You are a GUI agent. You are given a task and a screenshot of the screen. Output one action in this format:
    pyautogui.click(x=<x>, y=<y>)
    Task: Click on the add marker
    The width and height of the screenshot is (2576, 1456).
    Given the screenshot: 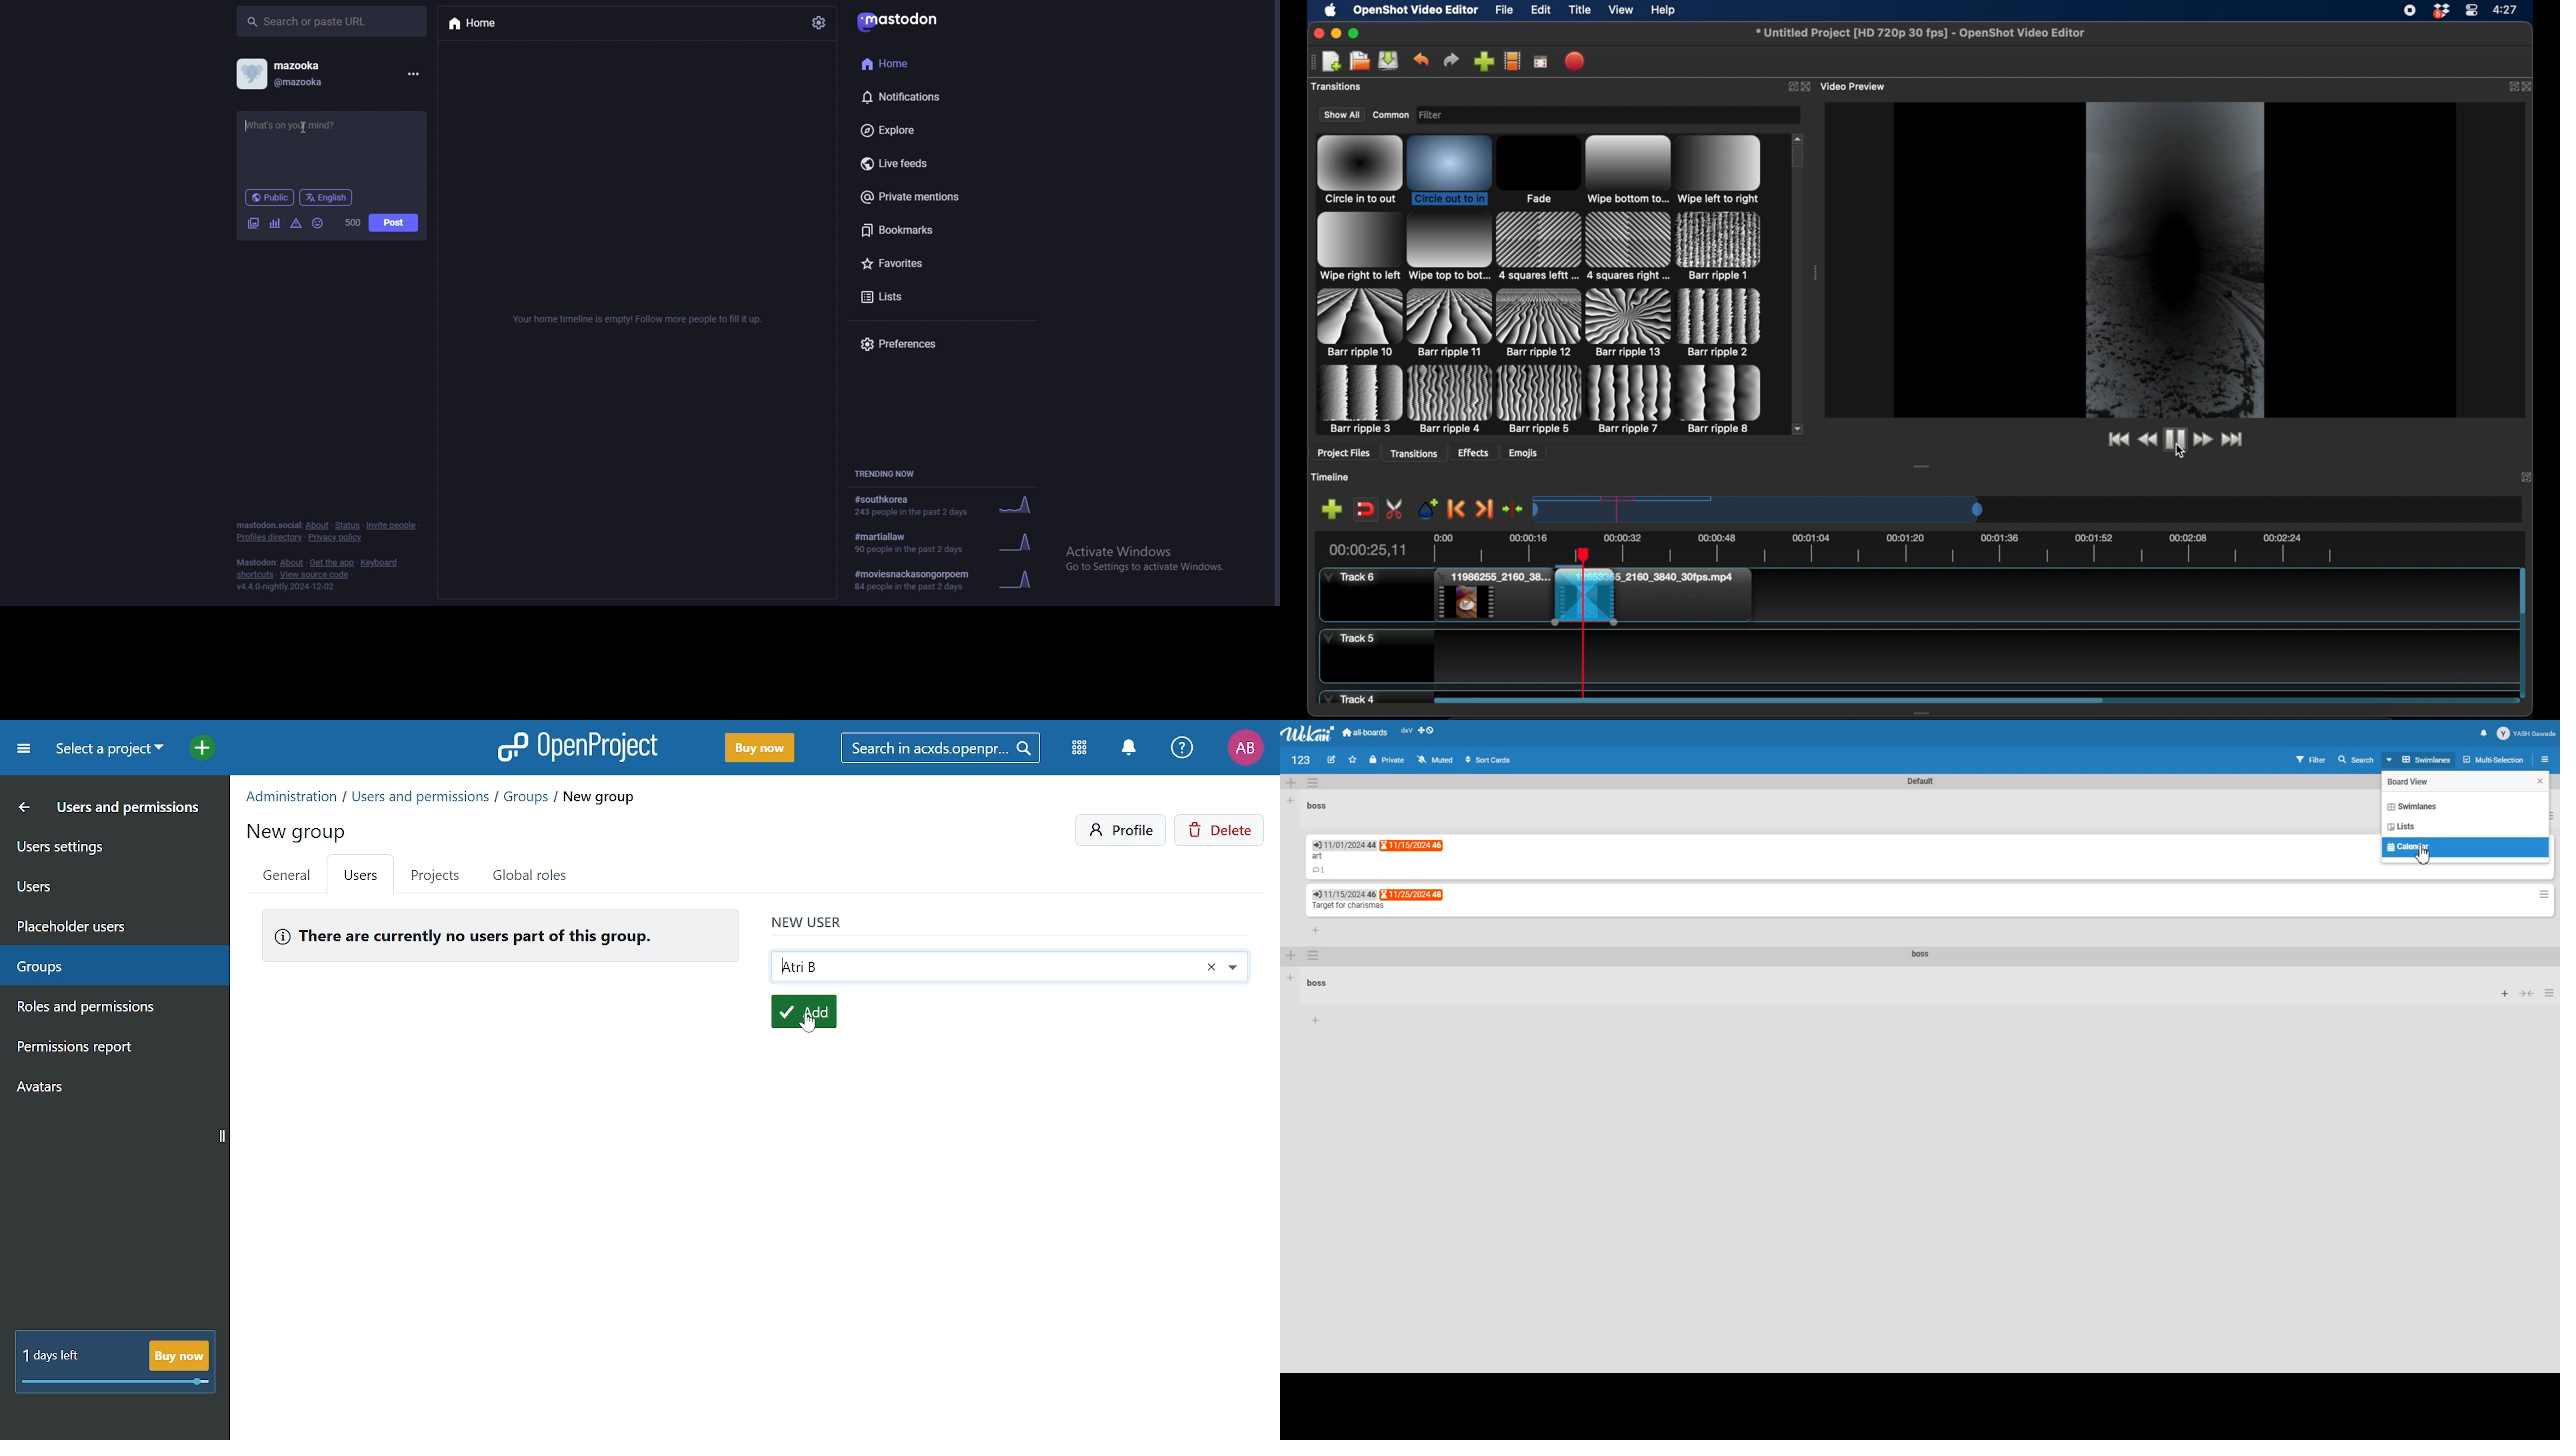 What is the action you would take?
    pyautogui.click(x=1331, y=509)
    